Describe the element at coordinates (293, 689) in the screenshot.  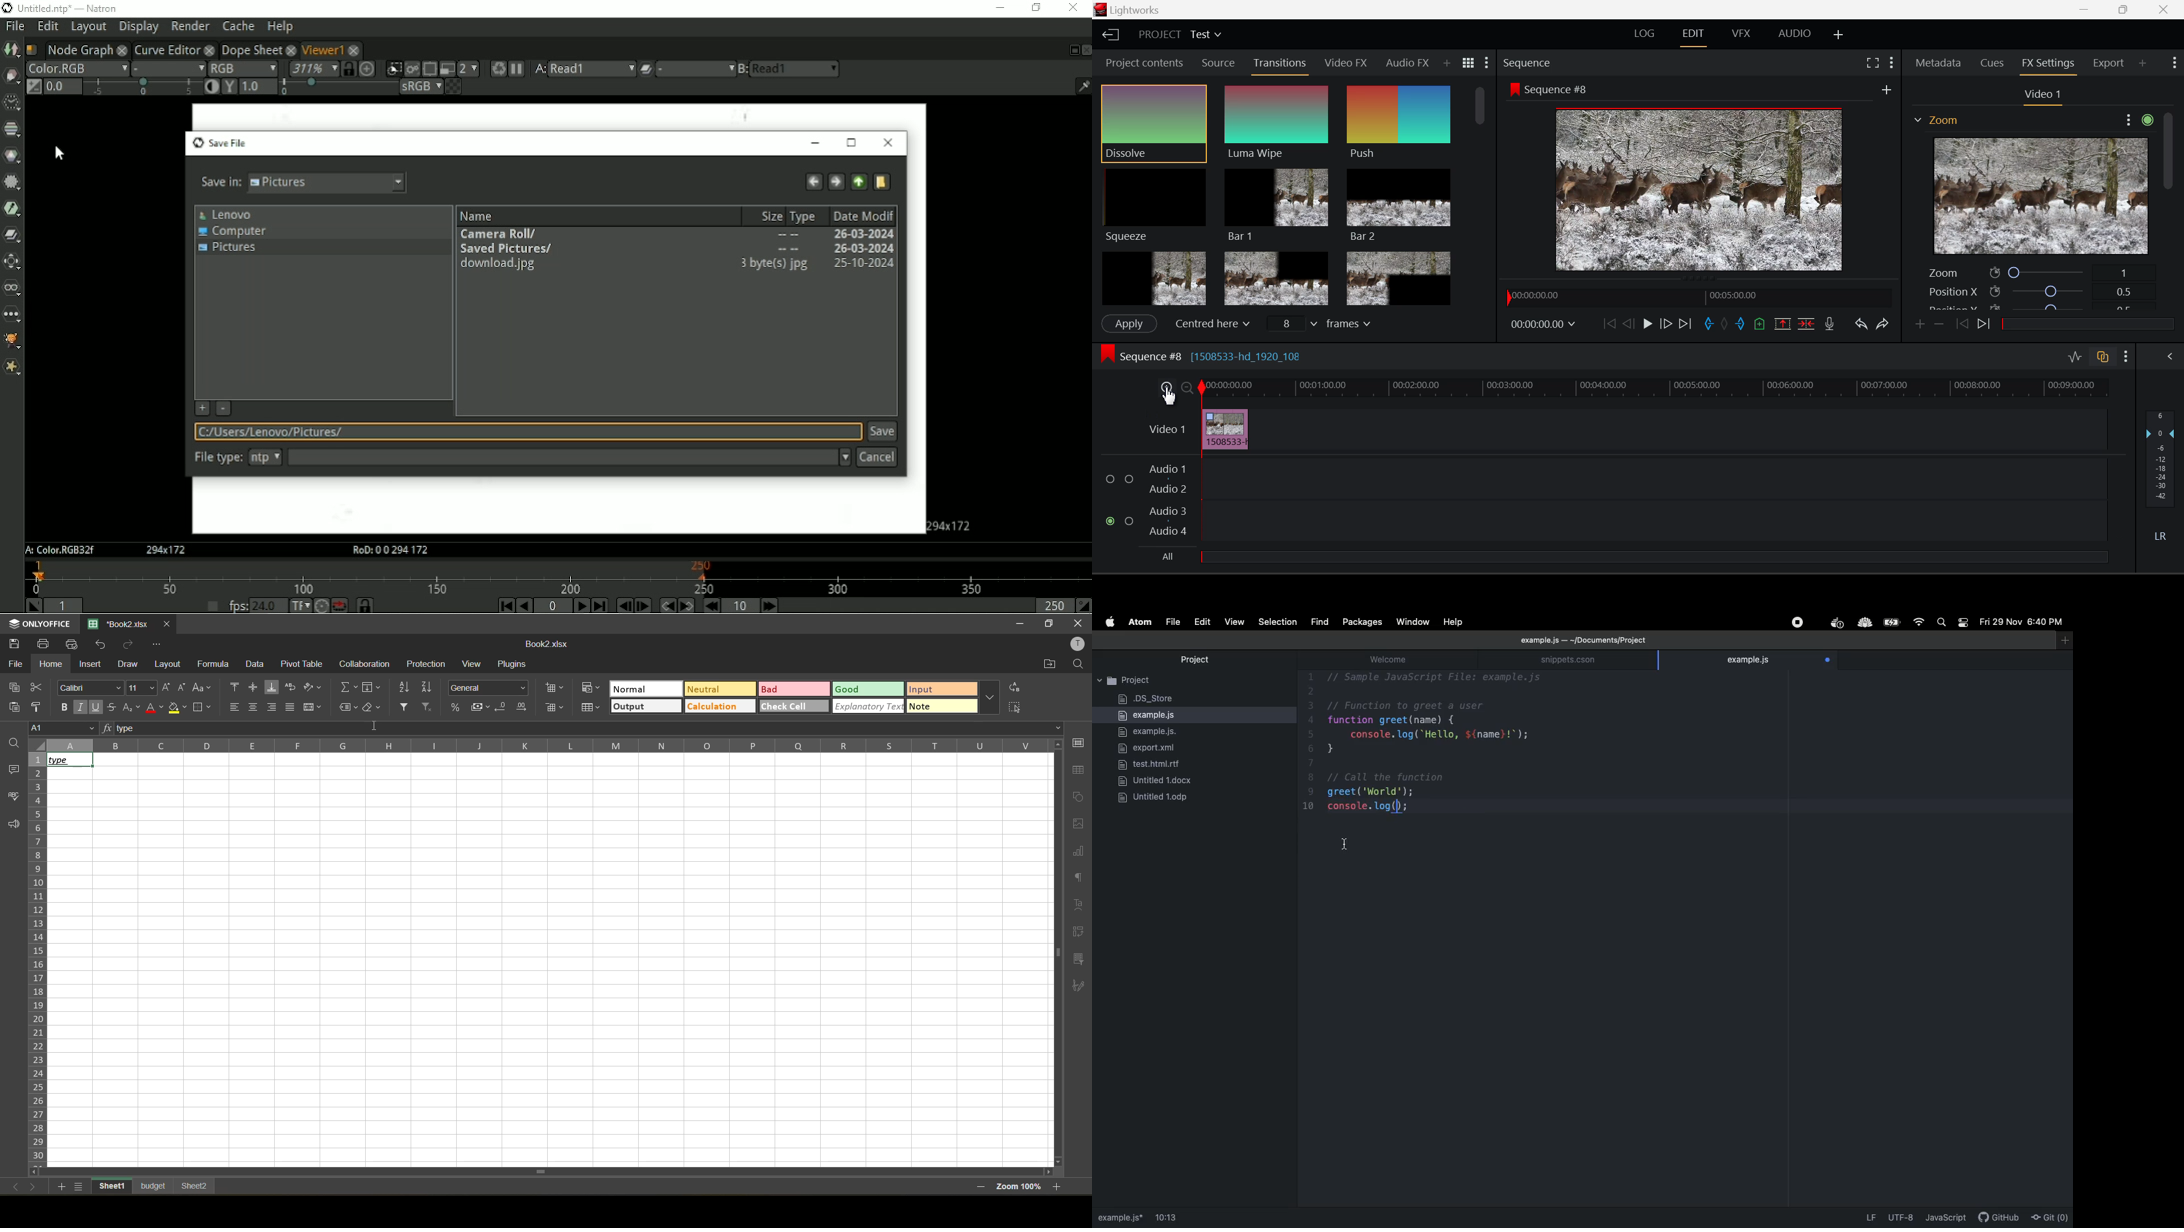
I see `wrap text` at that location.